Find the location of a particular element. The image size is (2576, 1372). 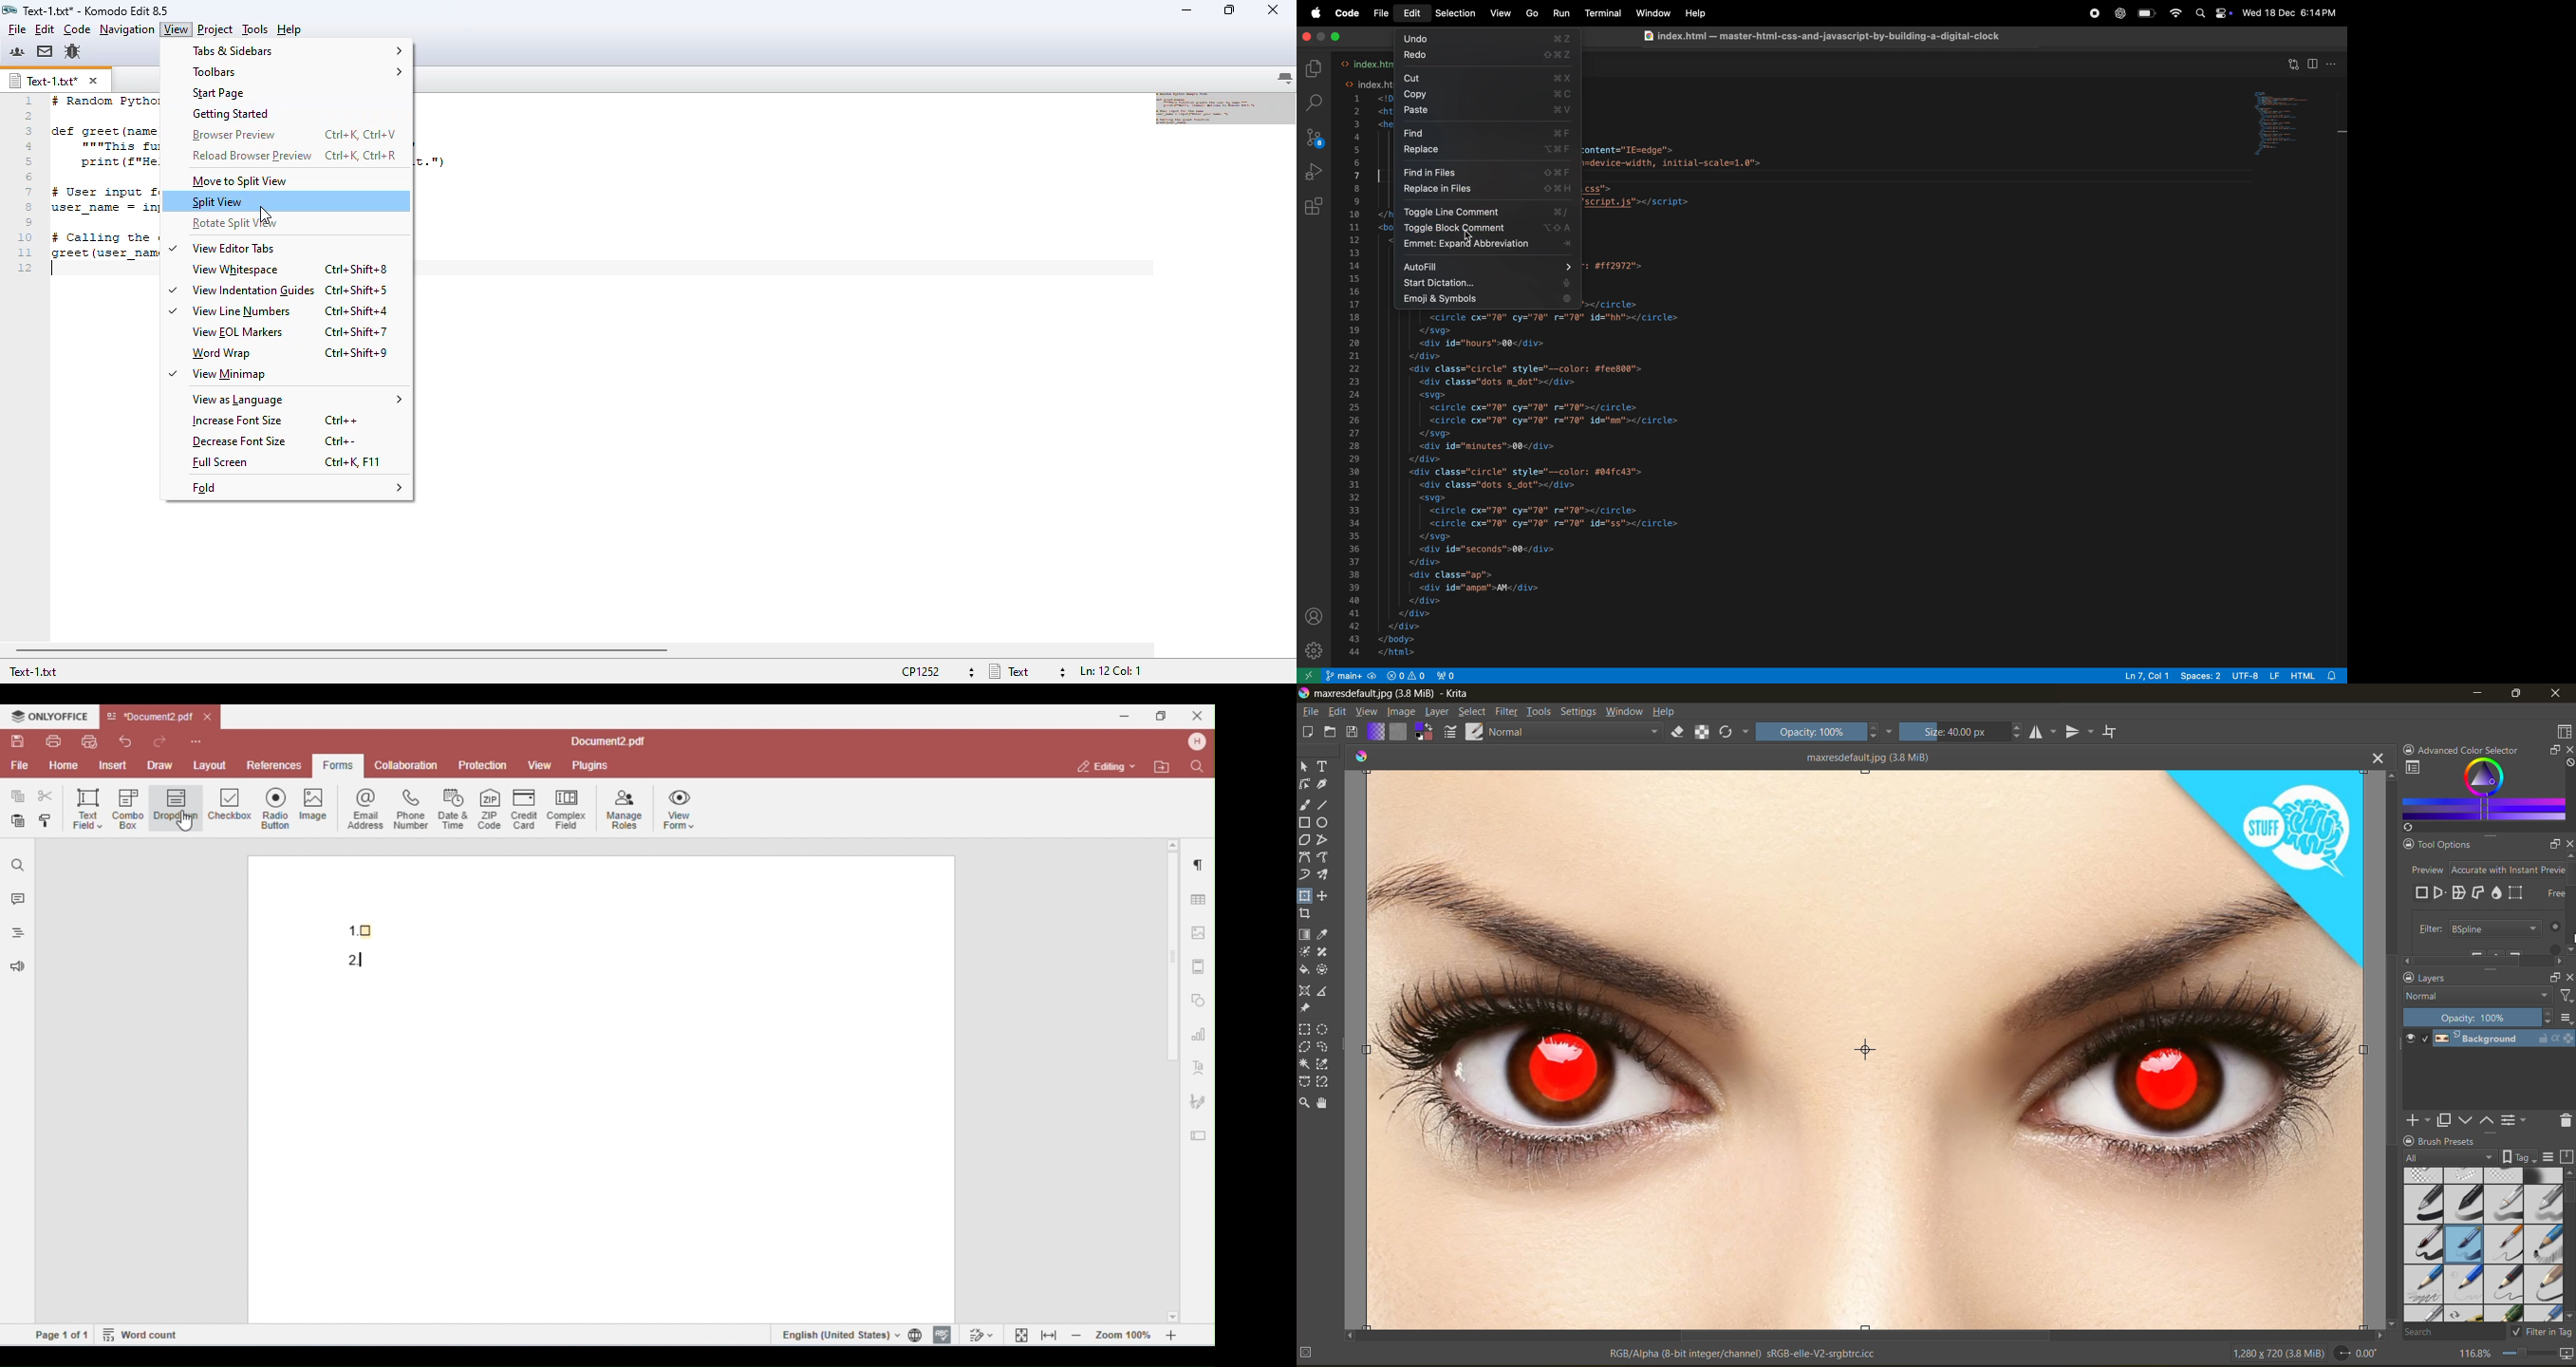

image metadata is located at coordinates (2278, 1356).